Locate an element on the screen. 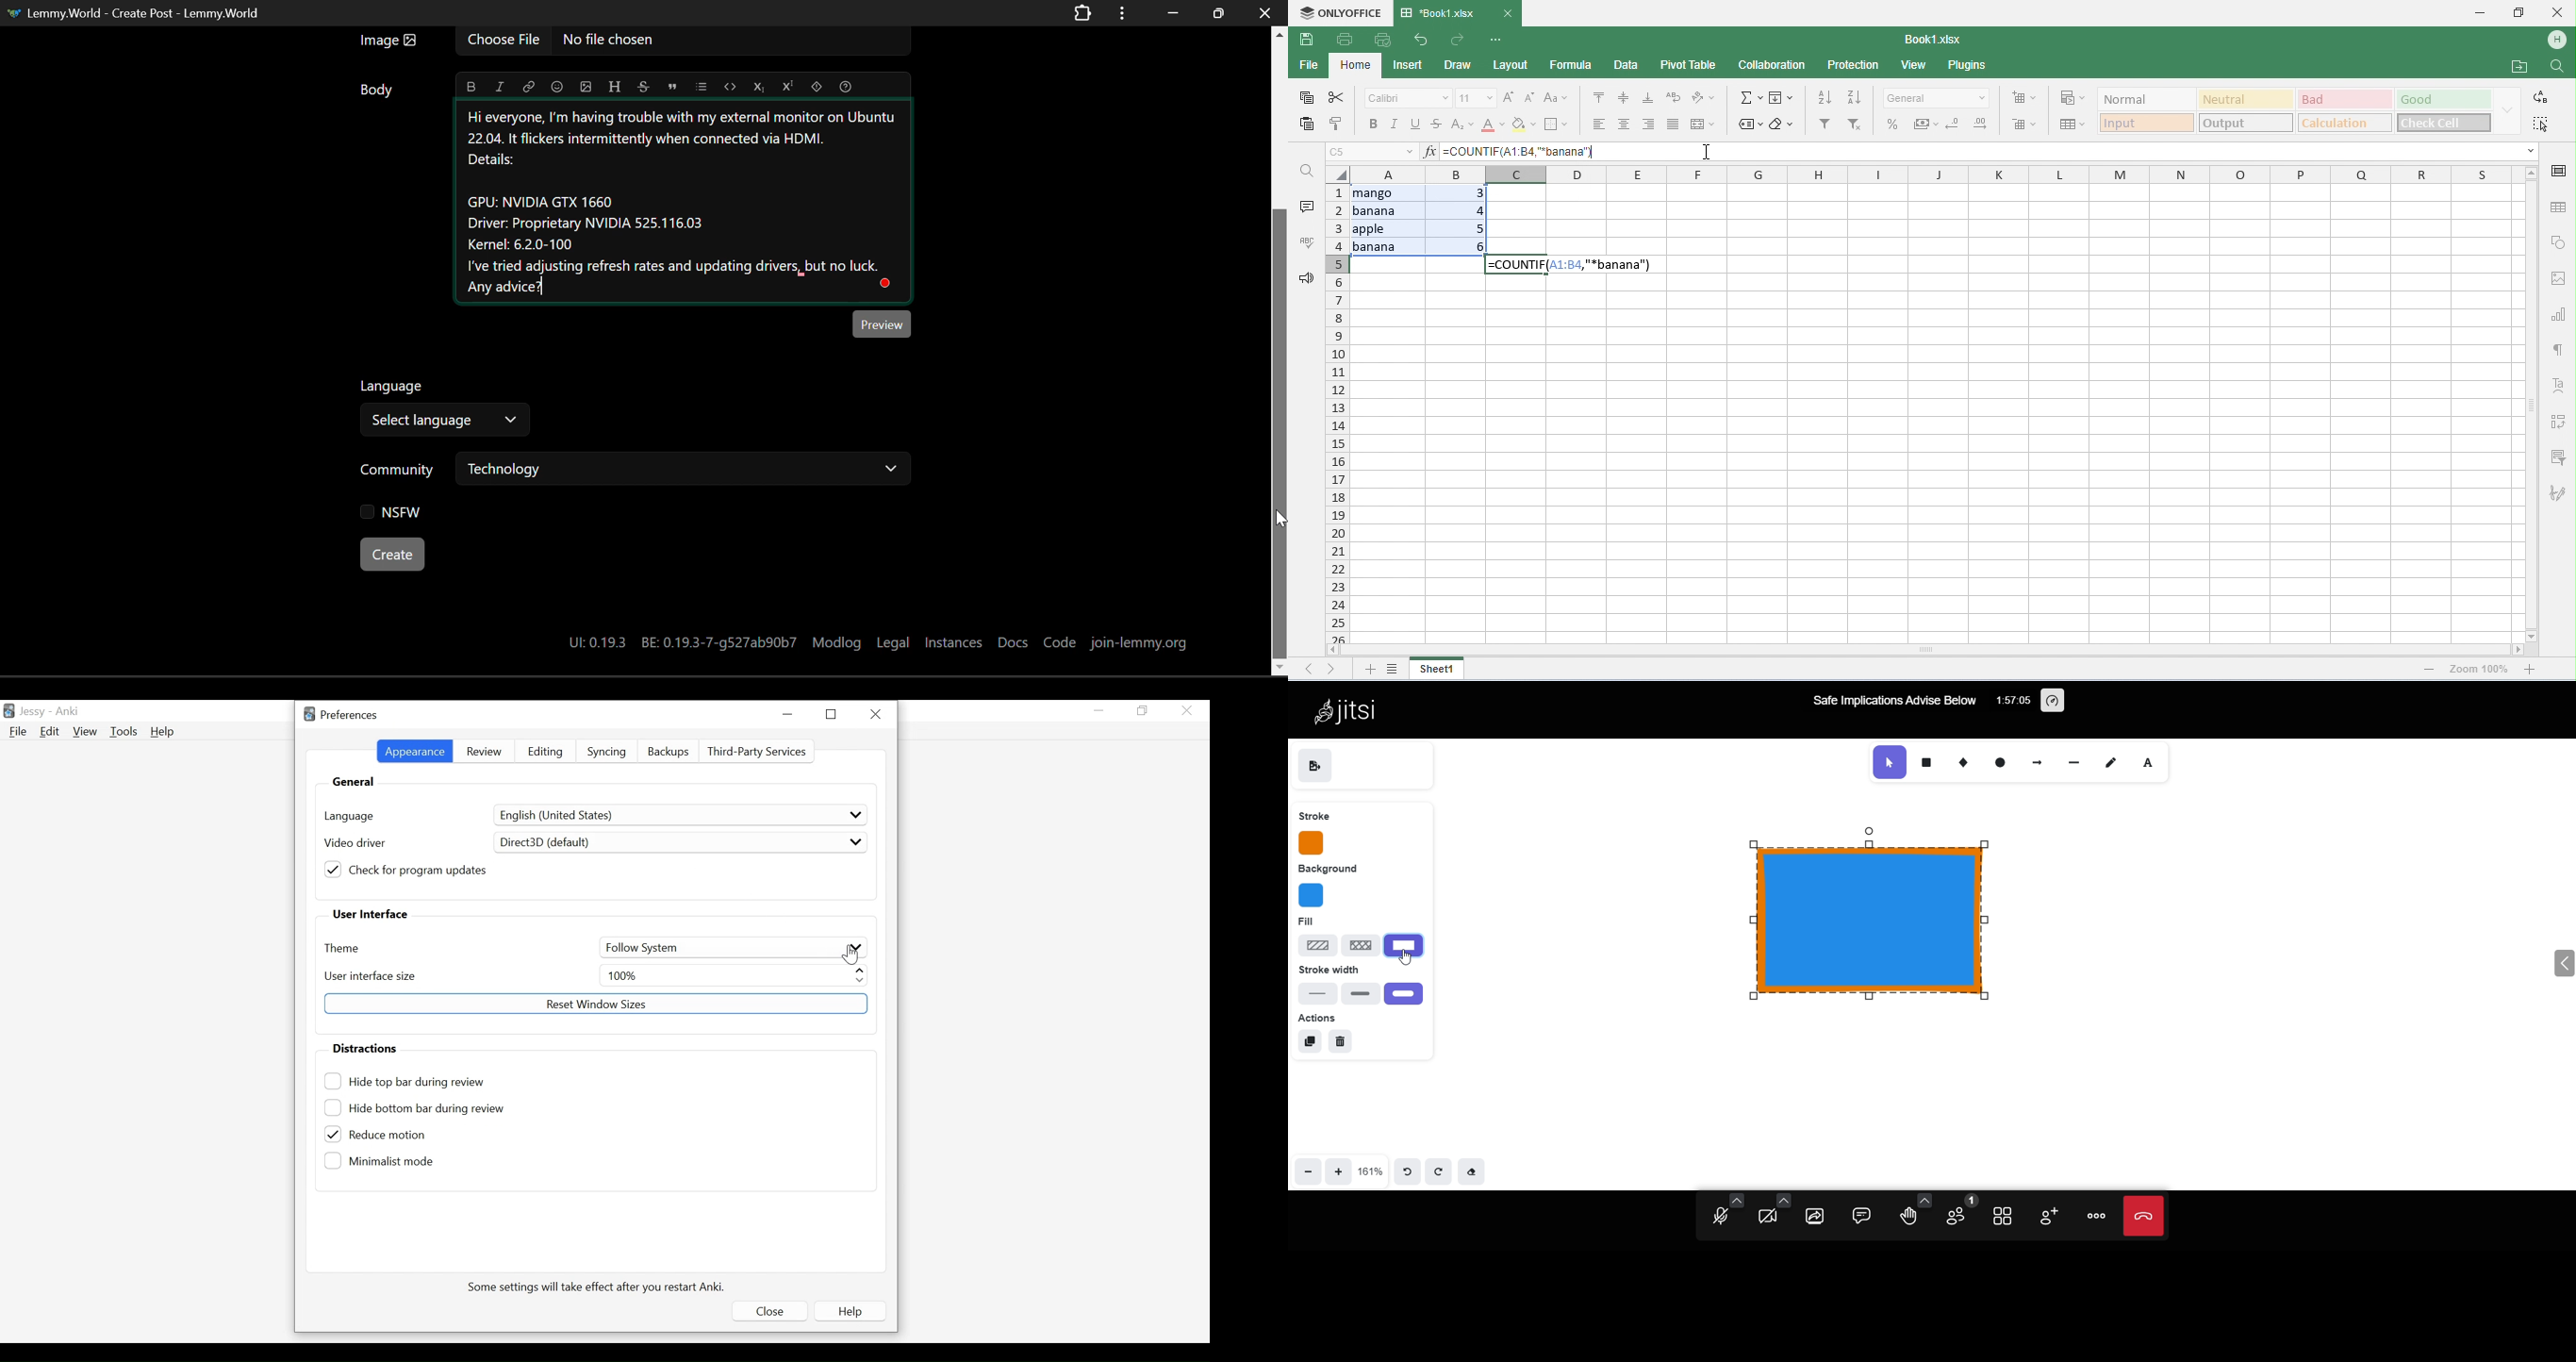  insert function is located at coordinates (1749, 98).